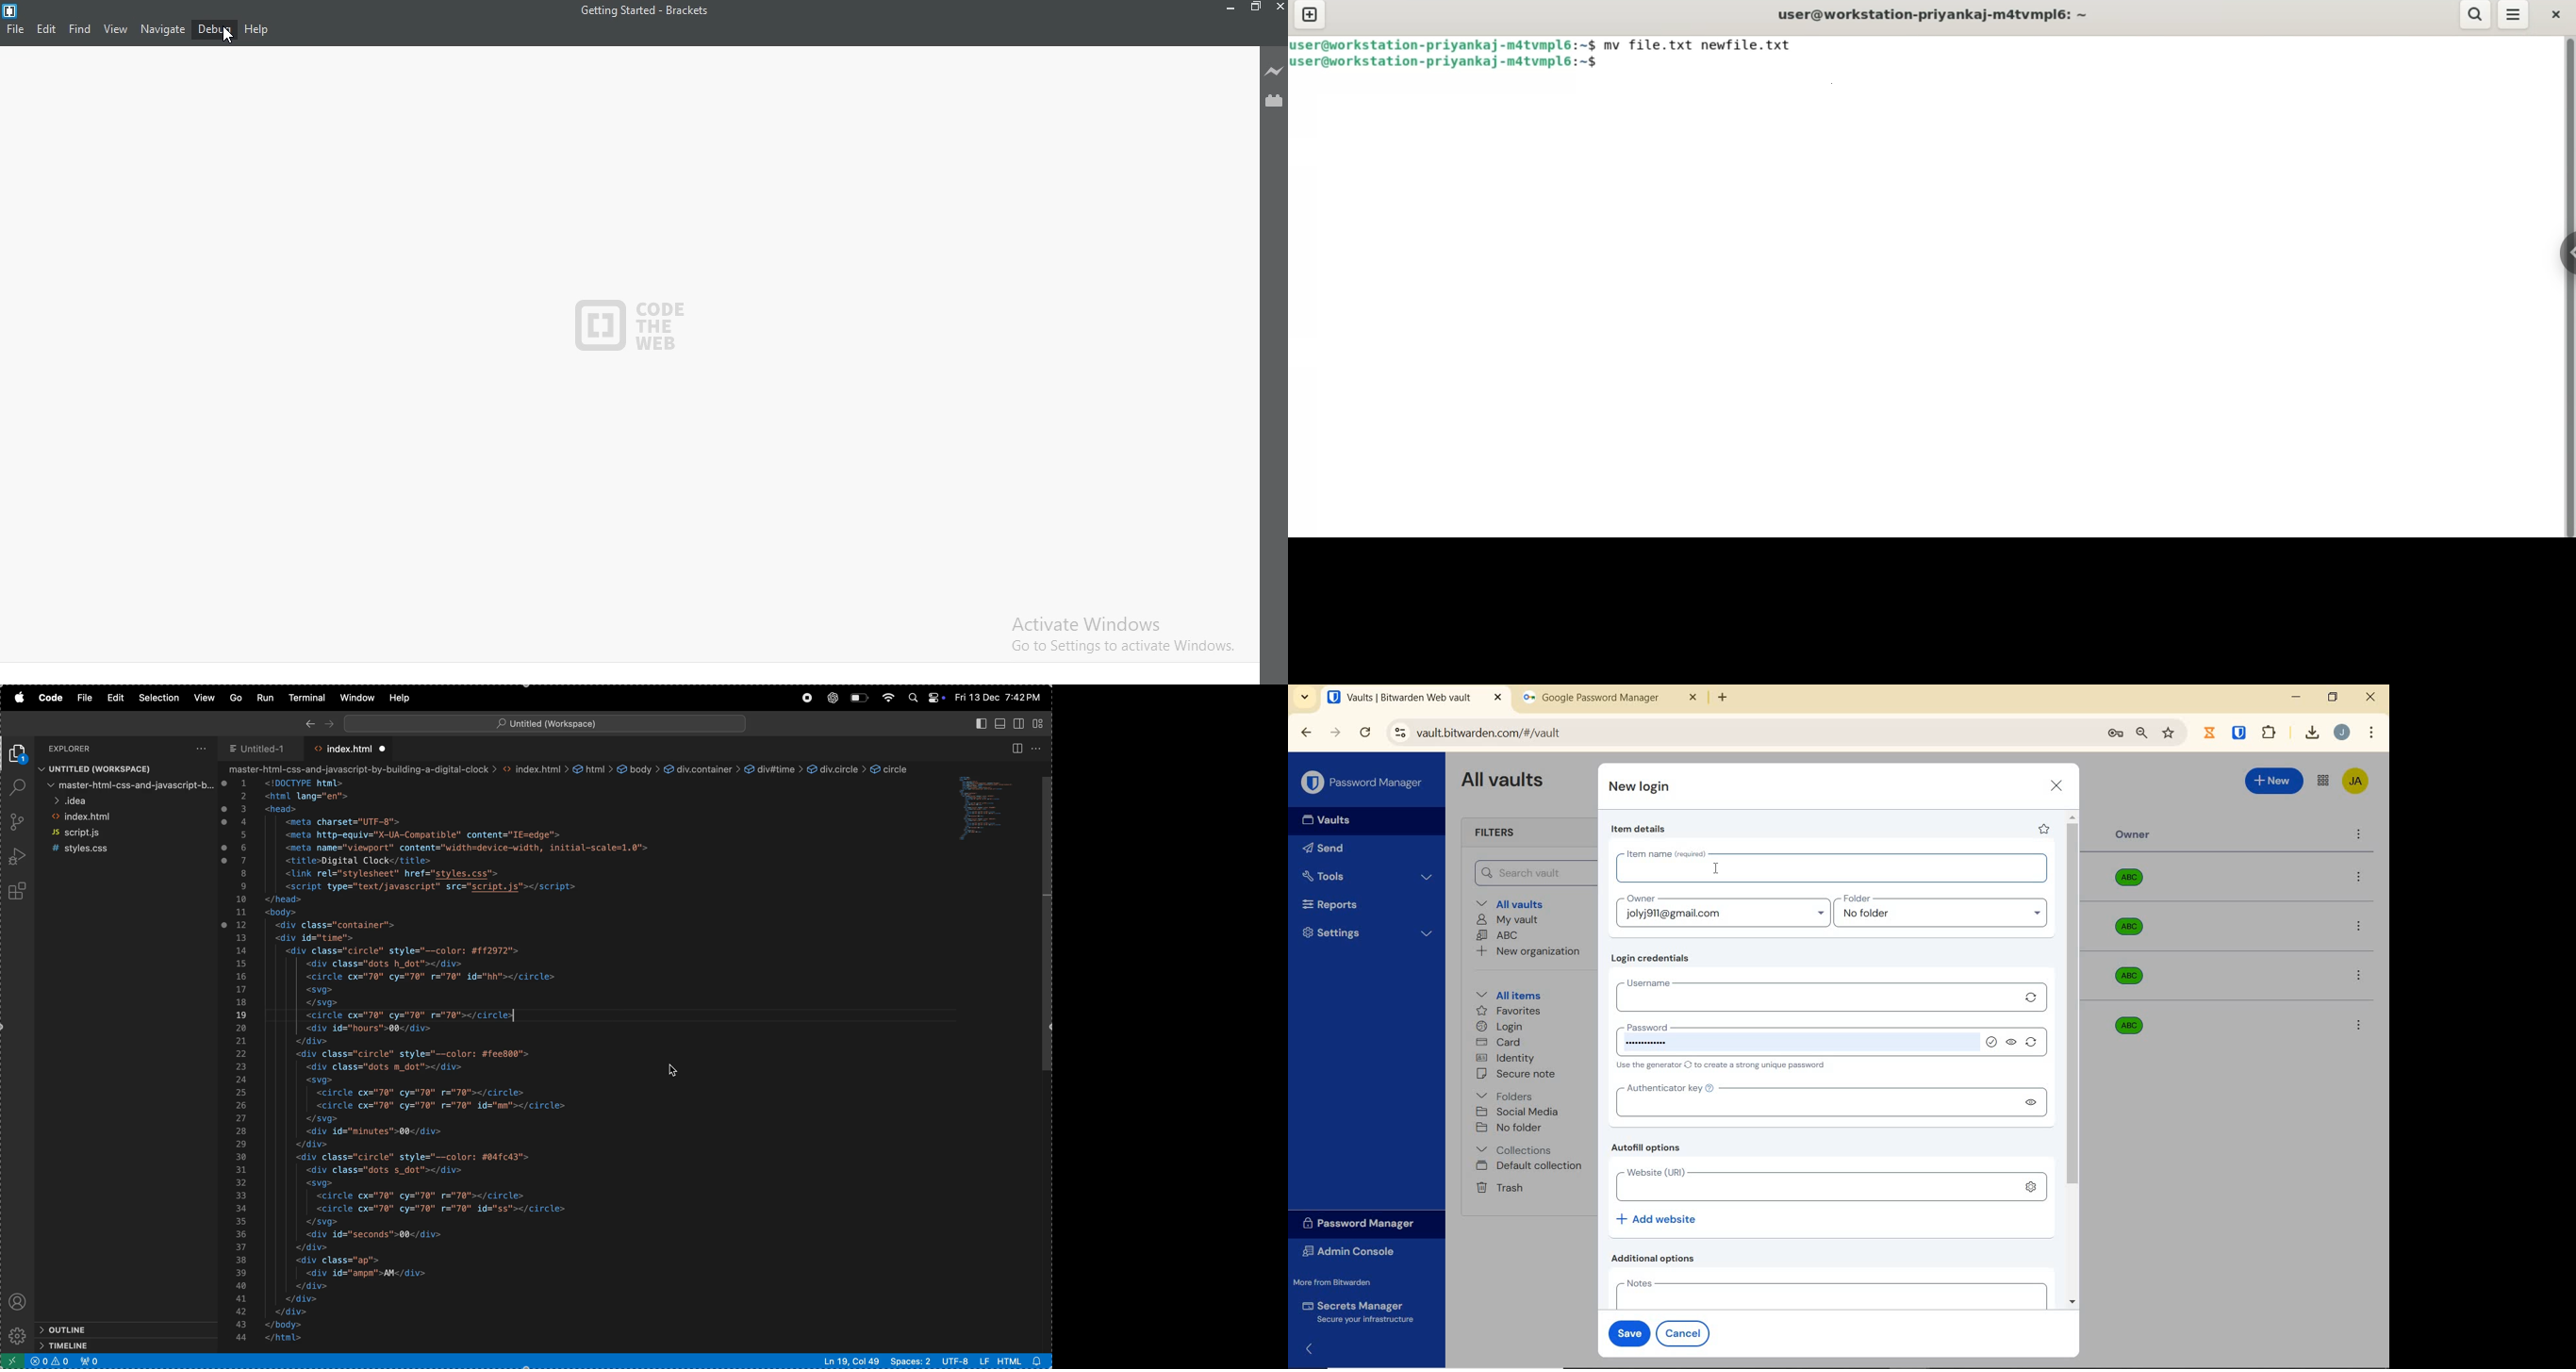 The height and width of the screenshot is (1372, 2576). I want to click on html alert, so click(1023, 1360).